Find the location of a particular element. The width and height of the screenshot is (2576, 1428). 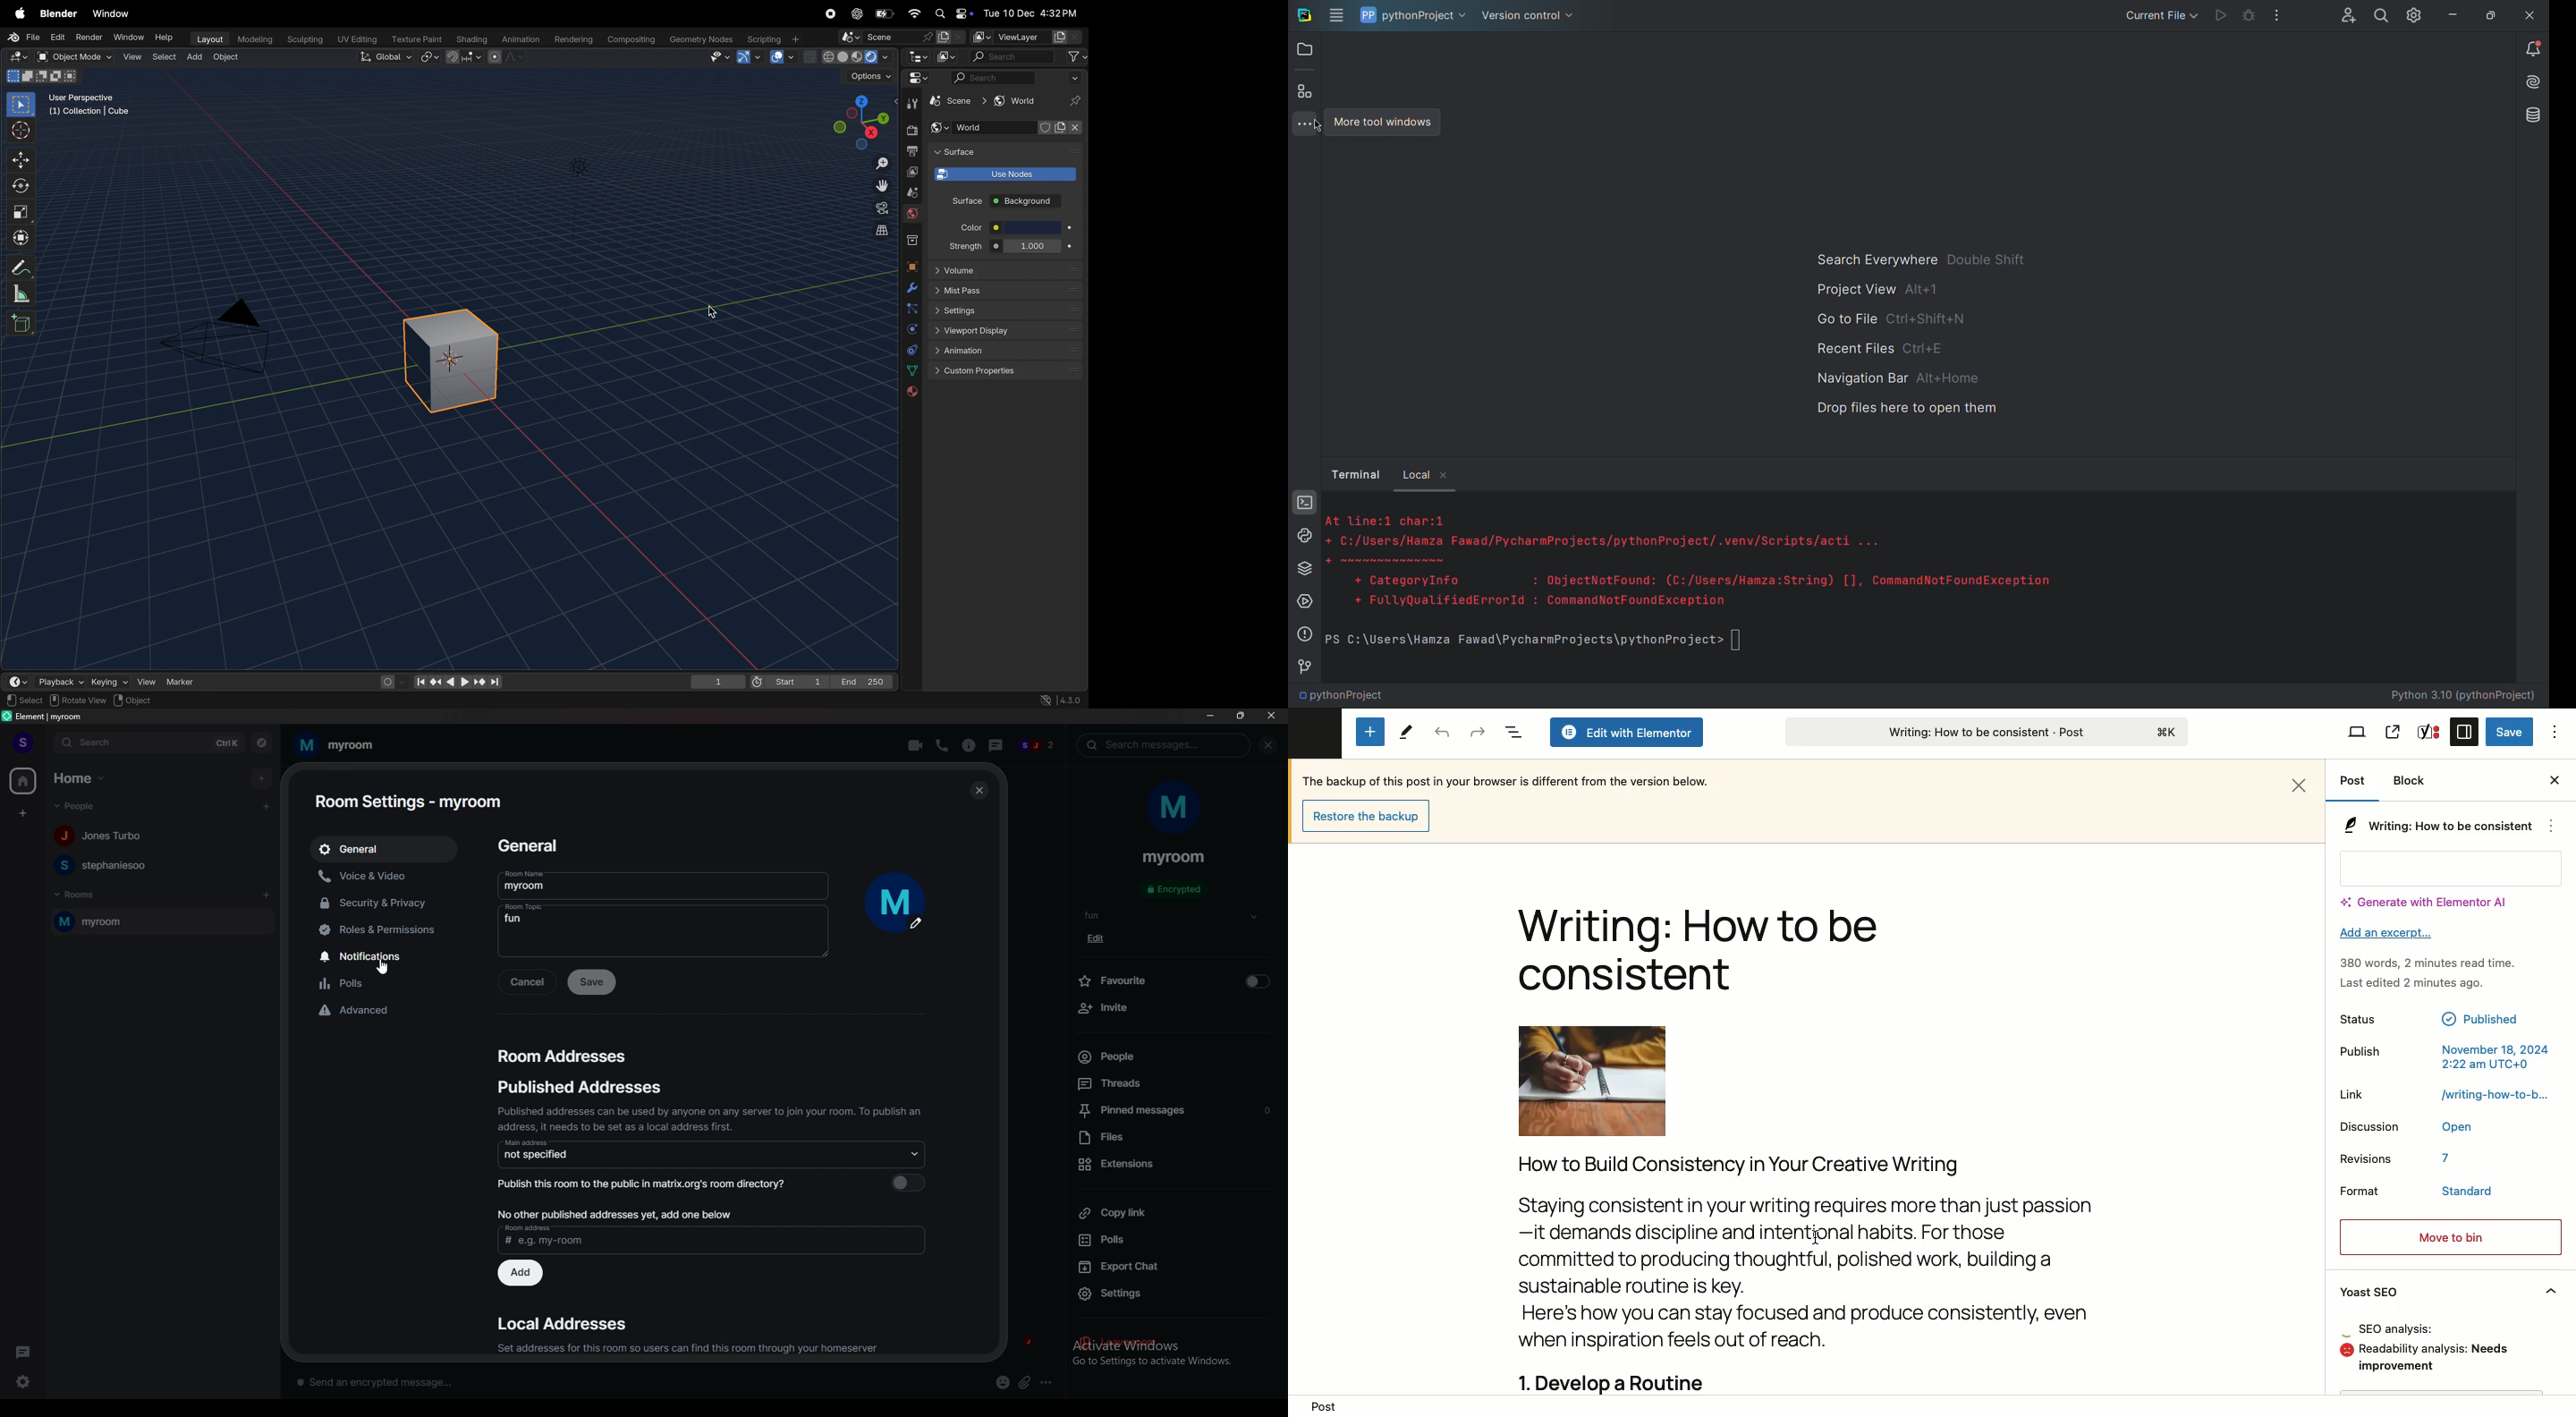

room photo is located at coordinates (898, 903).